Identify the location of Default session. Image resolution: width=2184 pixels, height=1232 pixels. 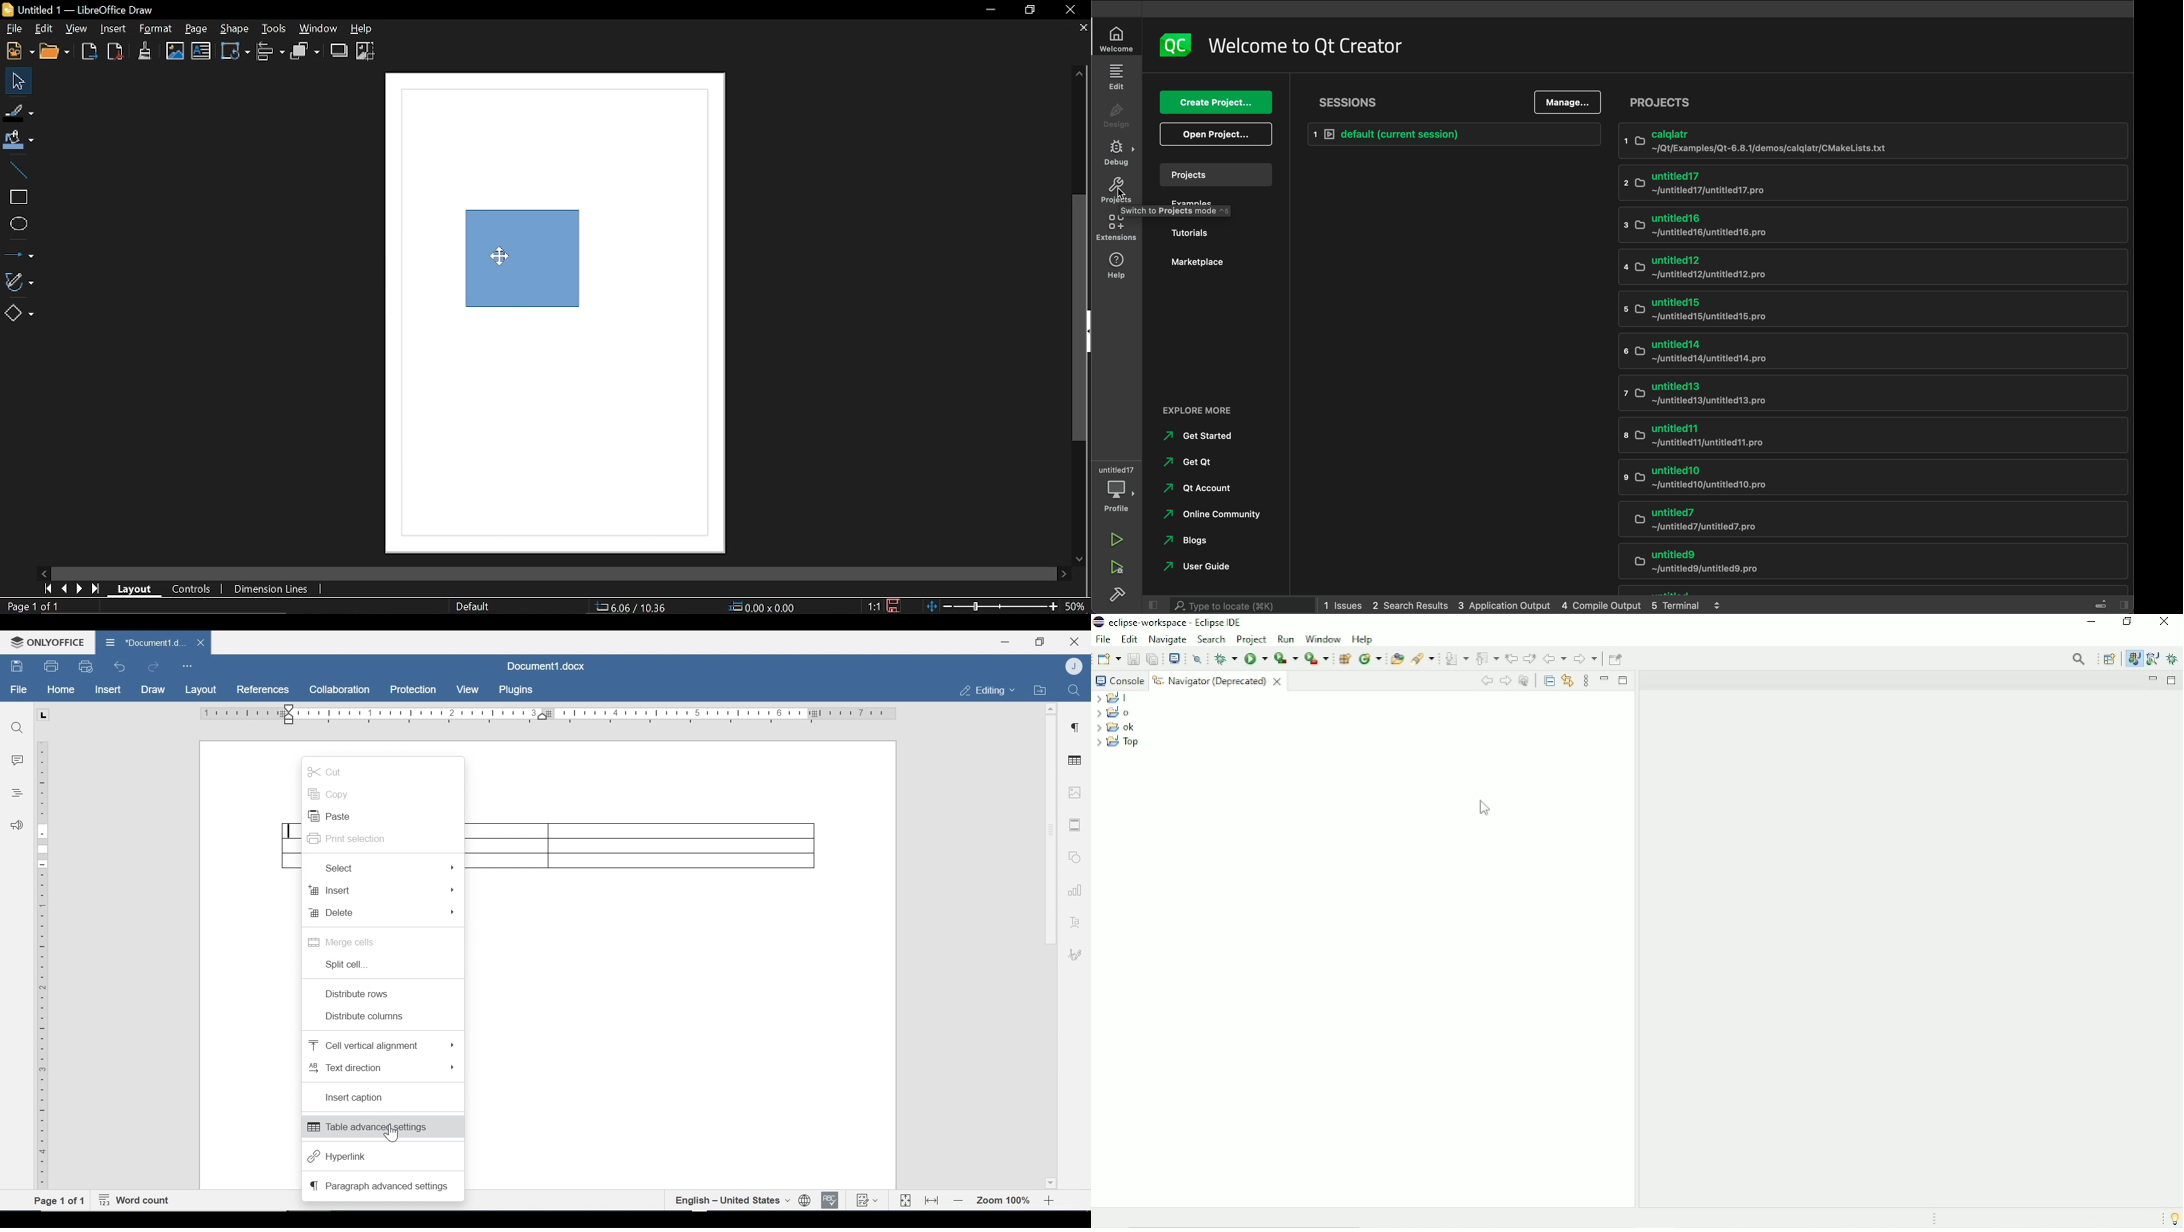
(1455, 133).